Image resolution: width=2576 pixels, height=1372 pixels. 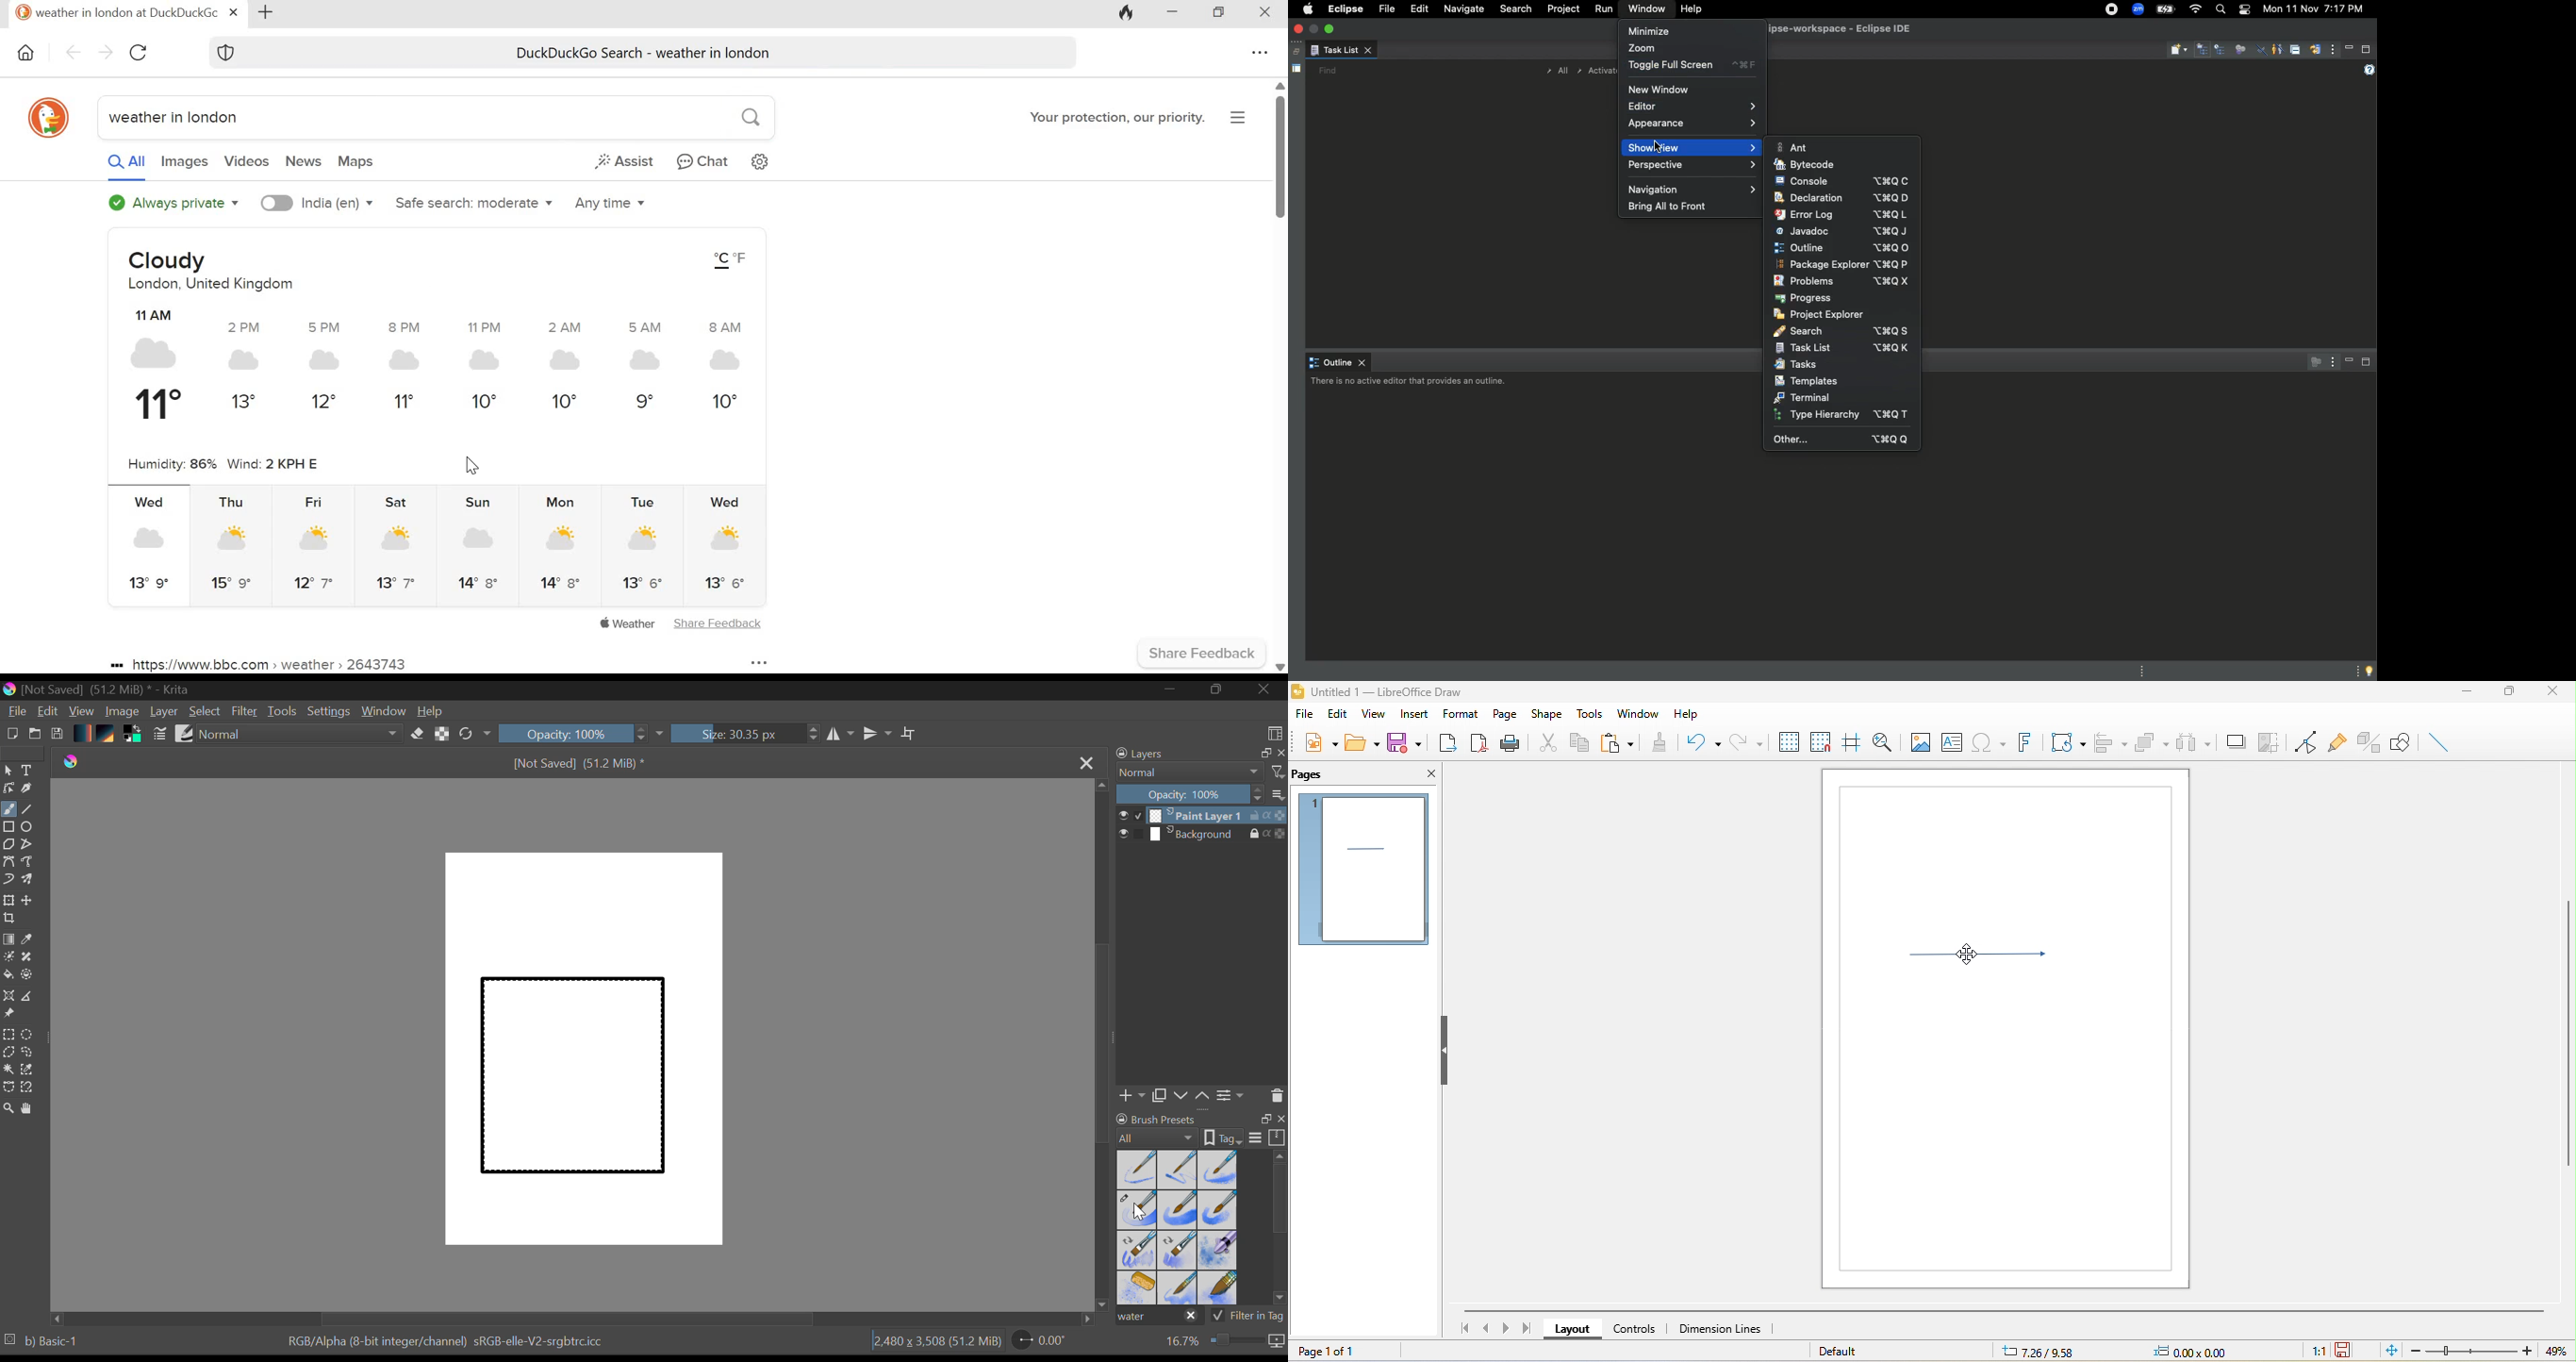 What do you see at coordinates (28, 845) in the screenshot?
I see `Polyline` at bounding box center [28, 845].